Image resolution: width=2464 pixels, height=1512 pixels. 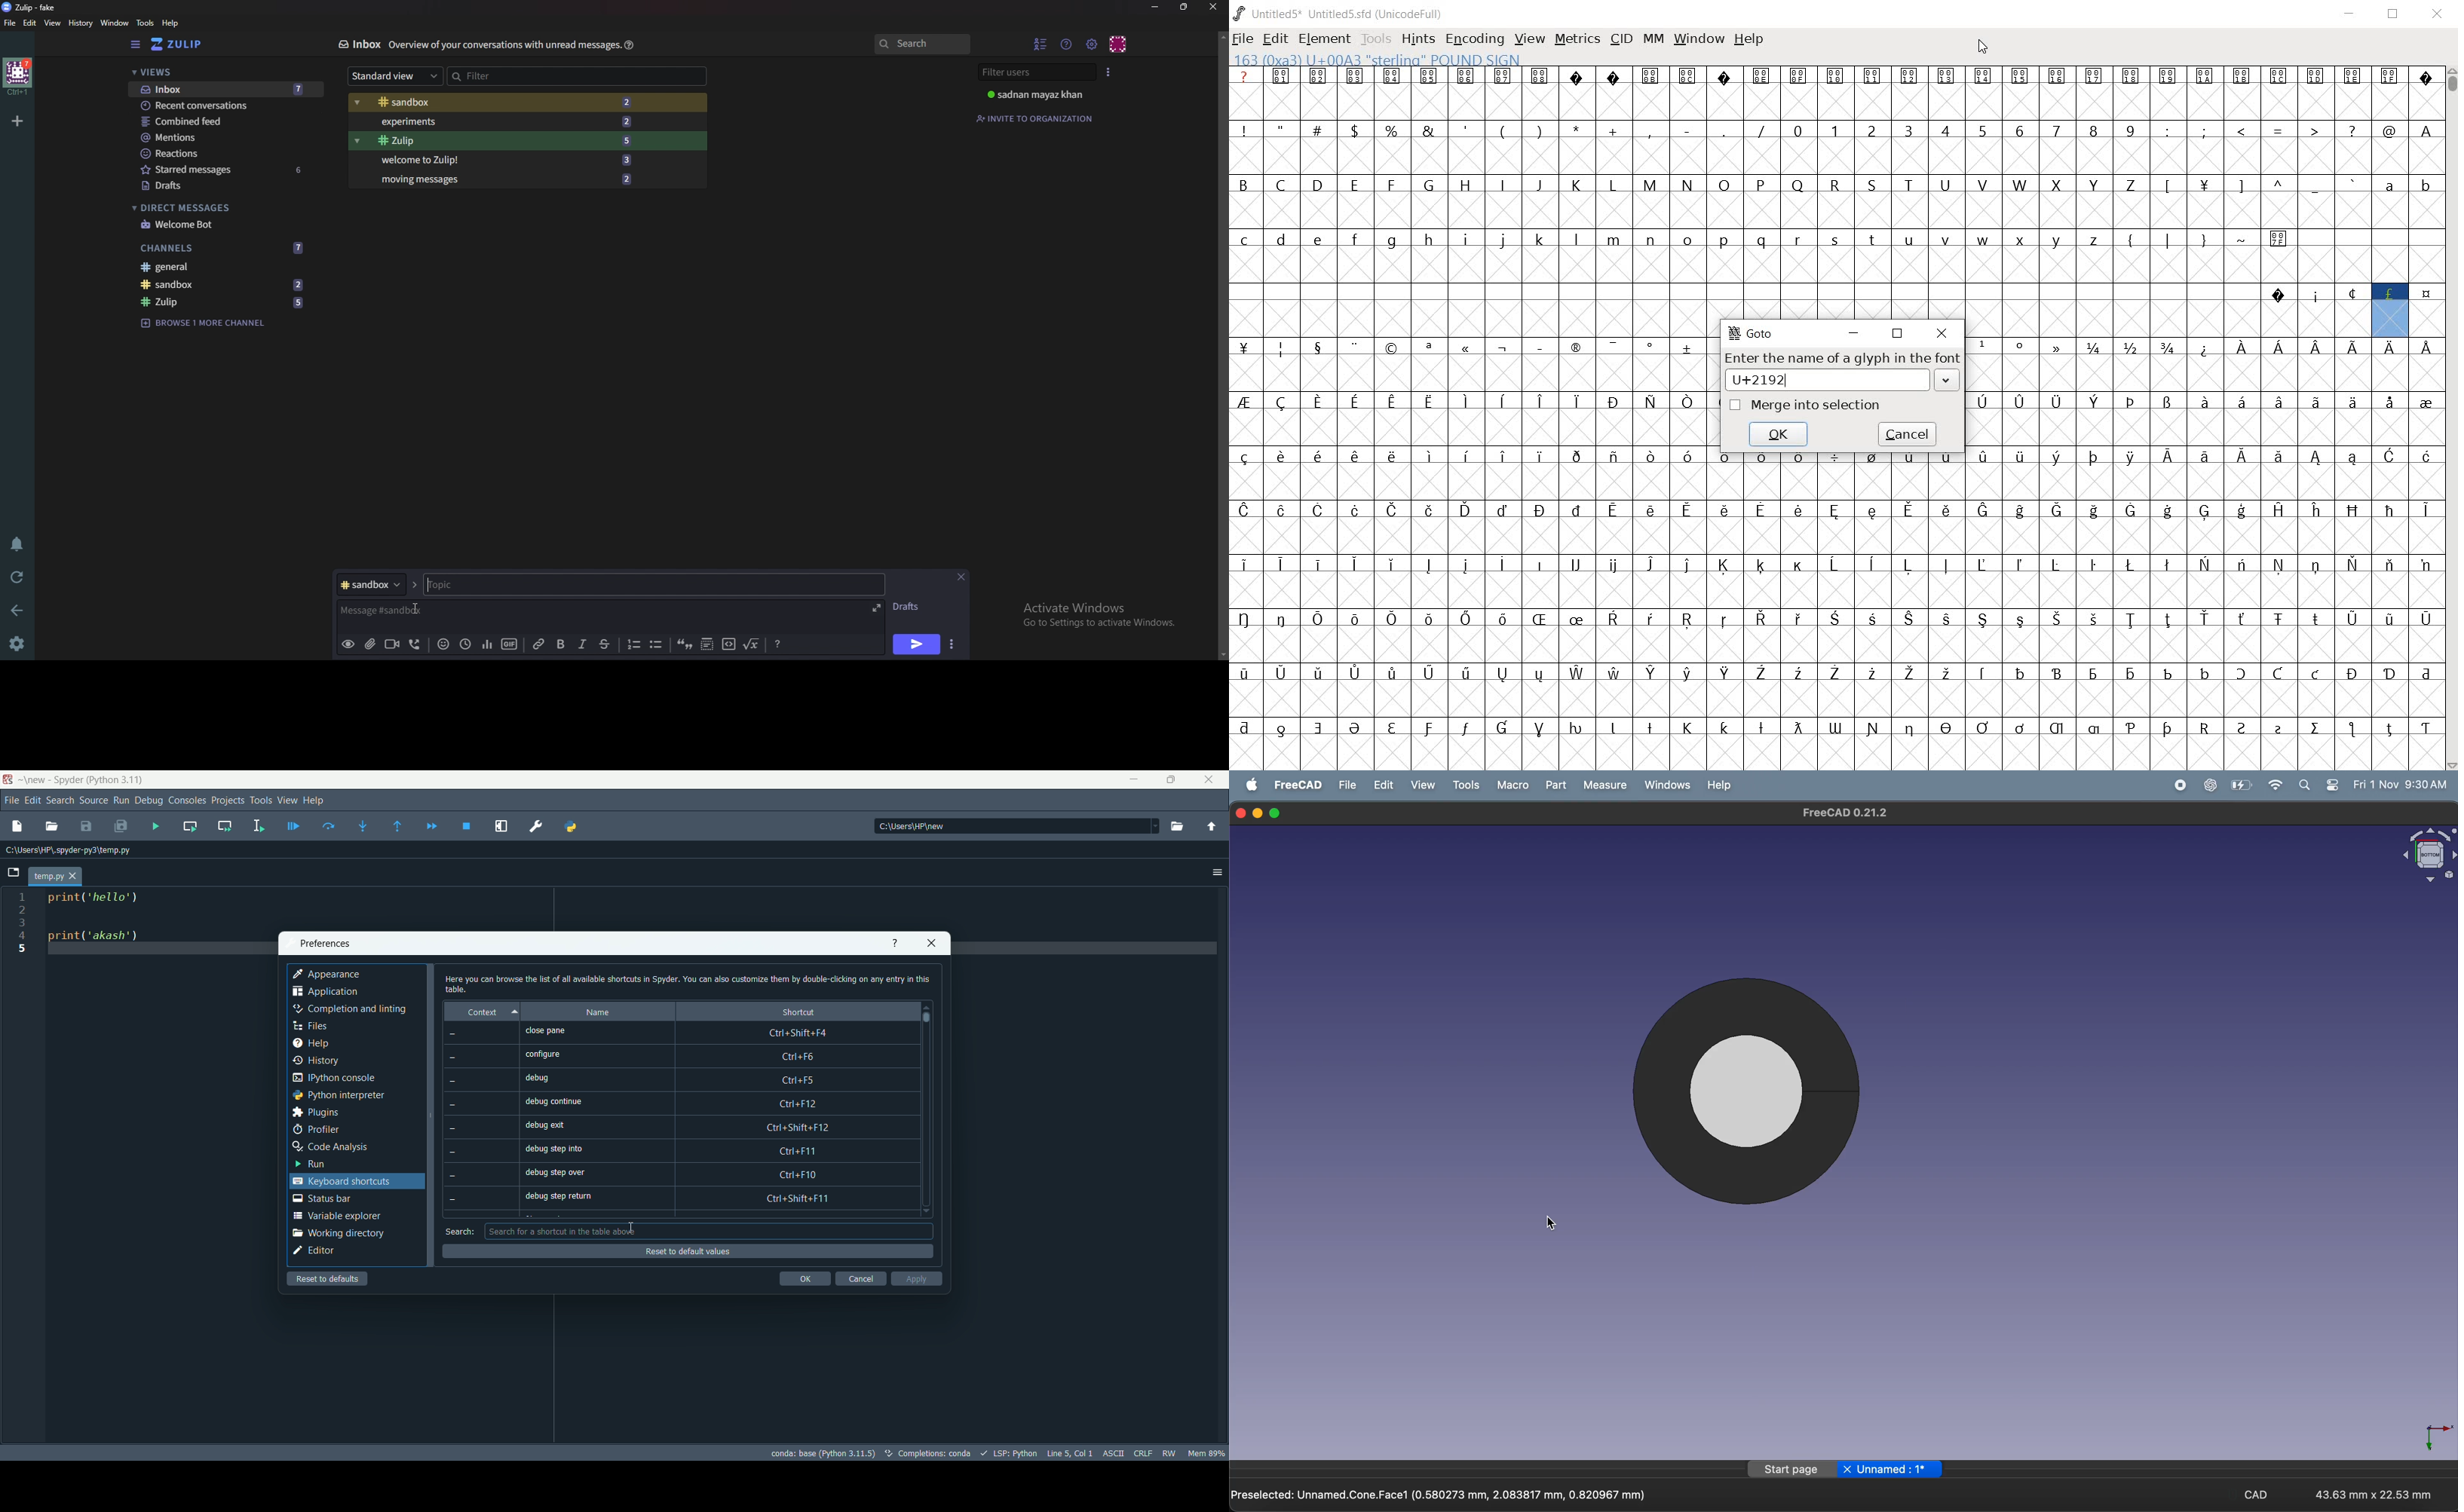 What do you see at coordinates (1212, 6) in the screenshot?
I see `close` at bounding box center [1212, 6].